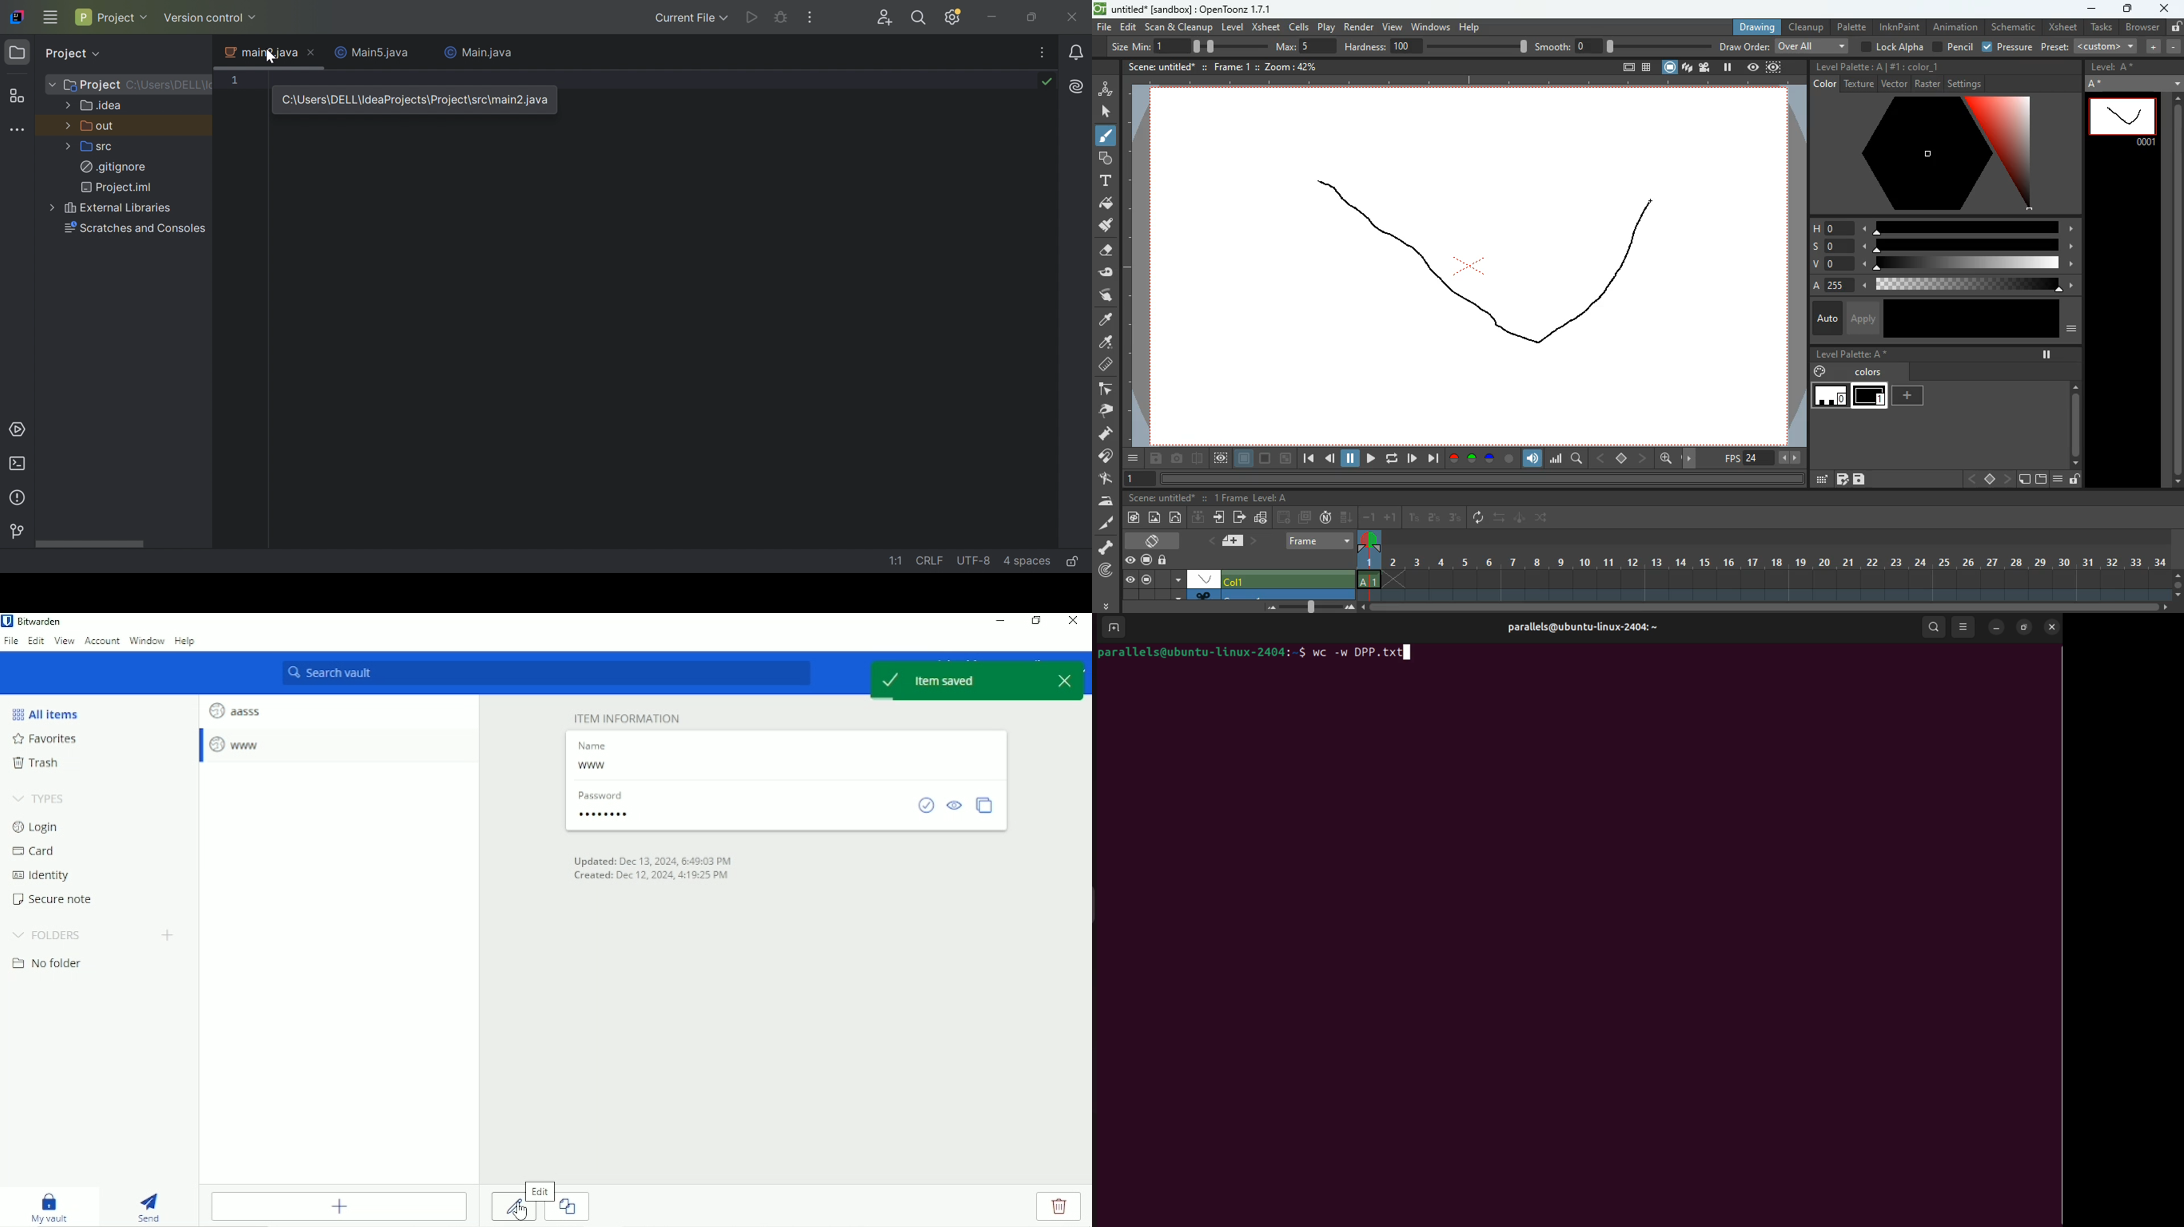  What do you see at coordinates (1774, 568) in the screenshot?
I see `frames` at bounding box center [1774, 568].